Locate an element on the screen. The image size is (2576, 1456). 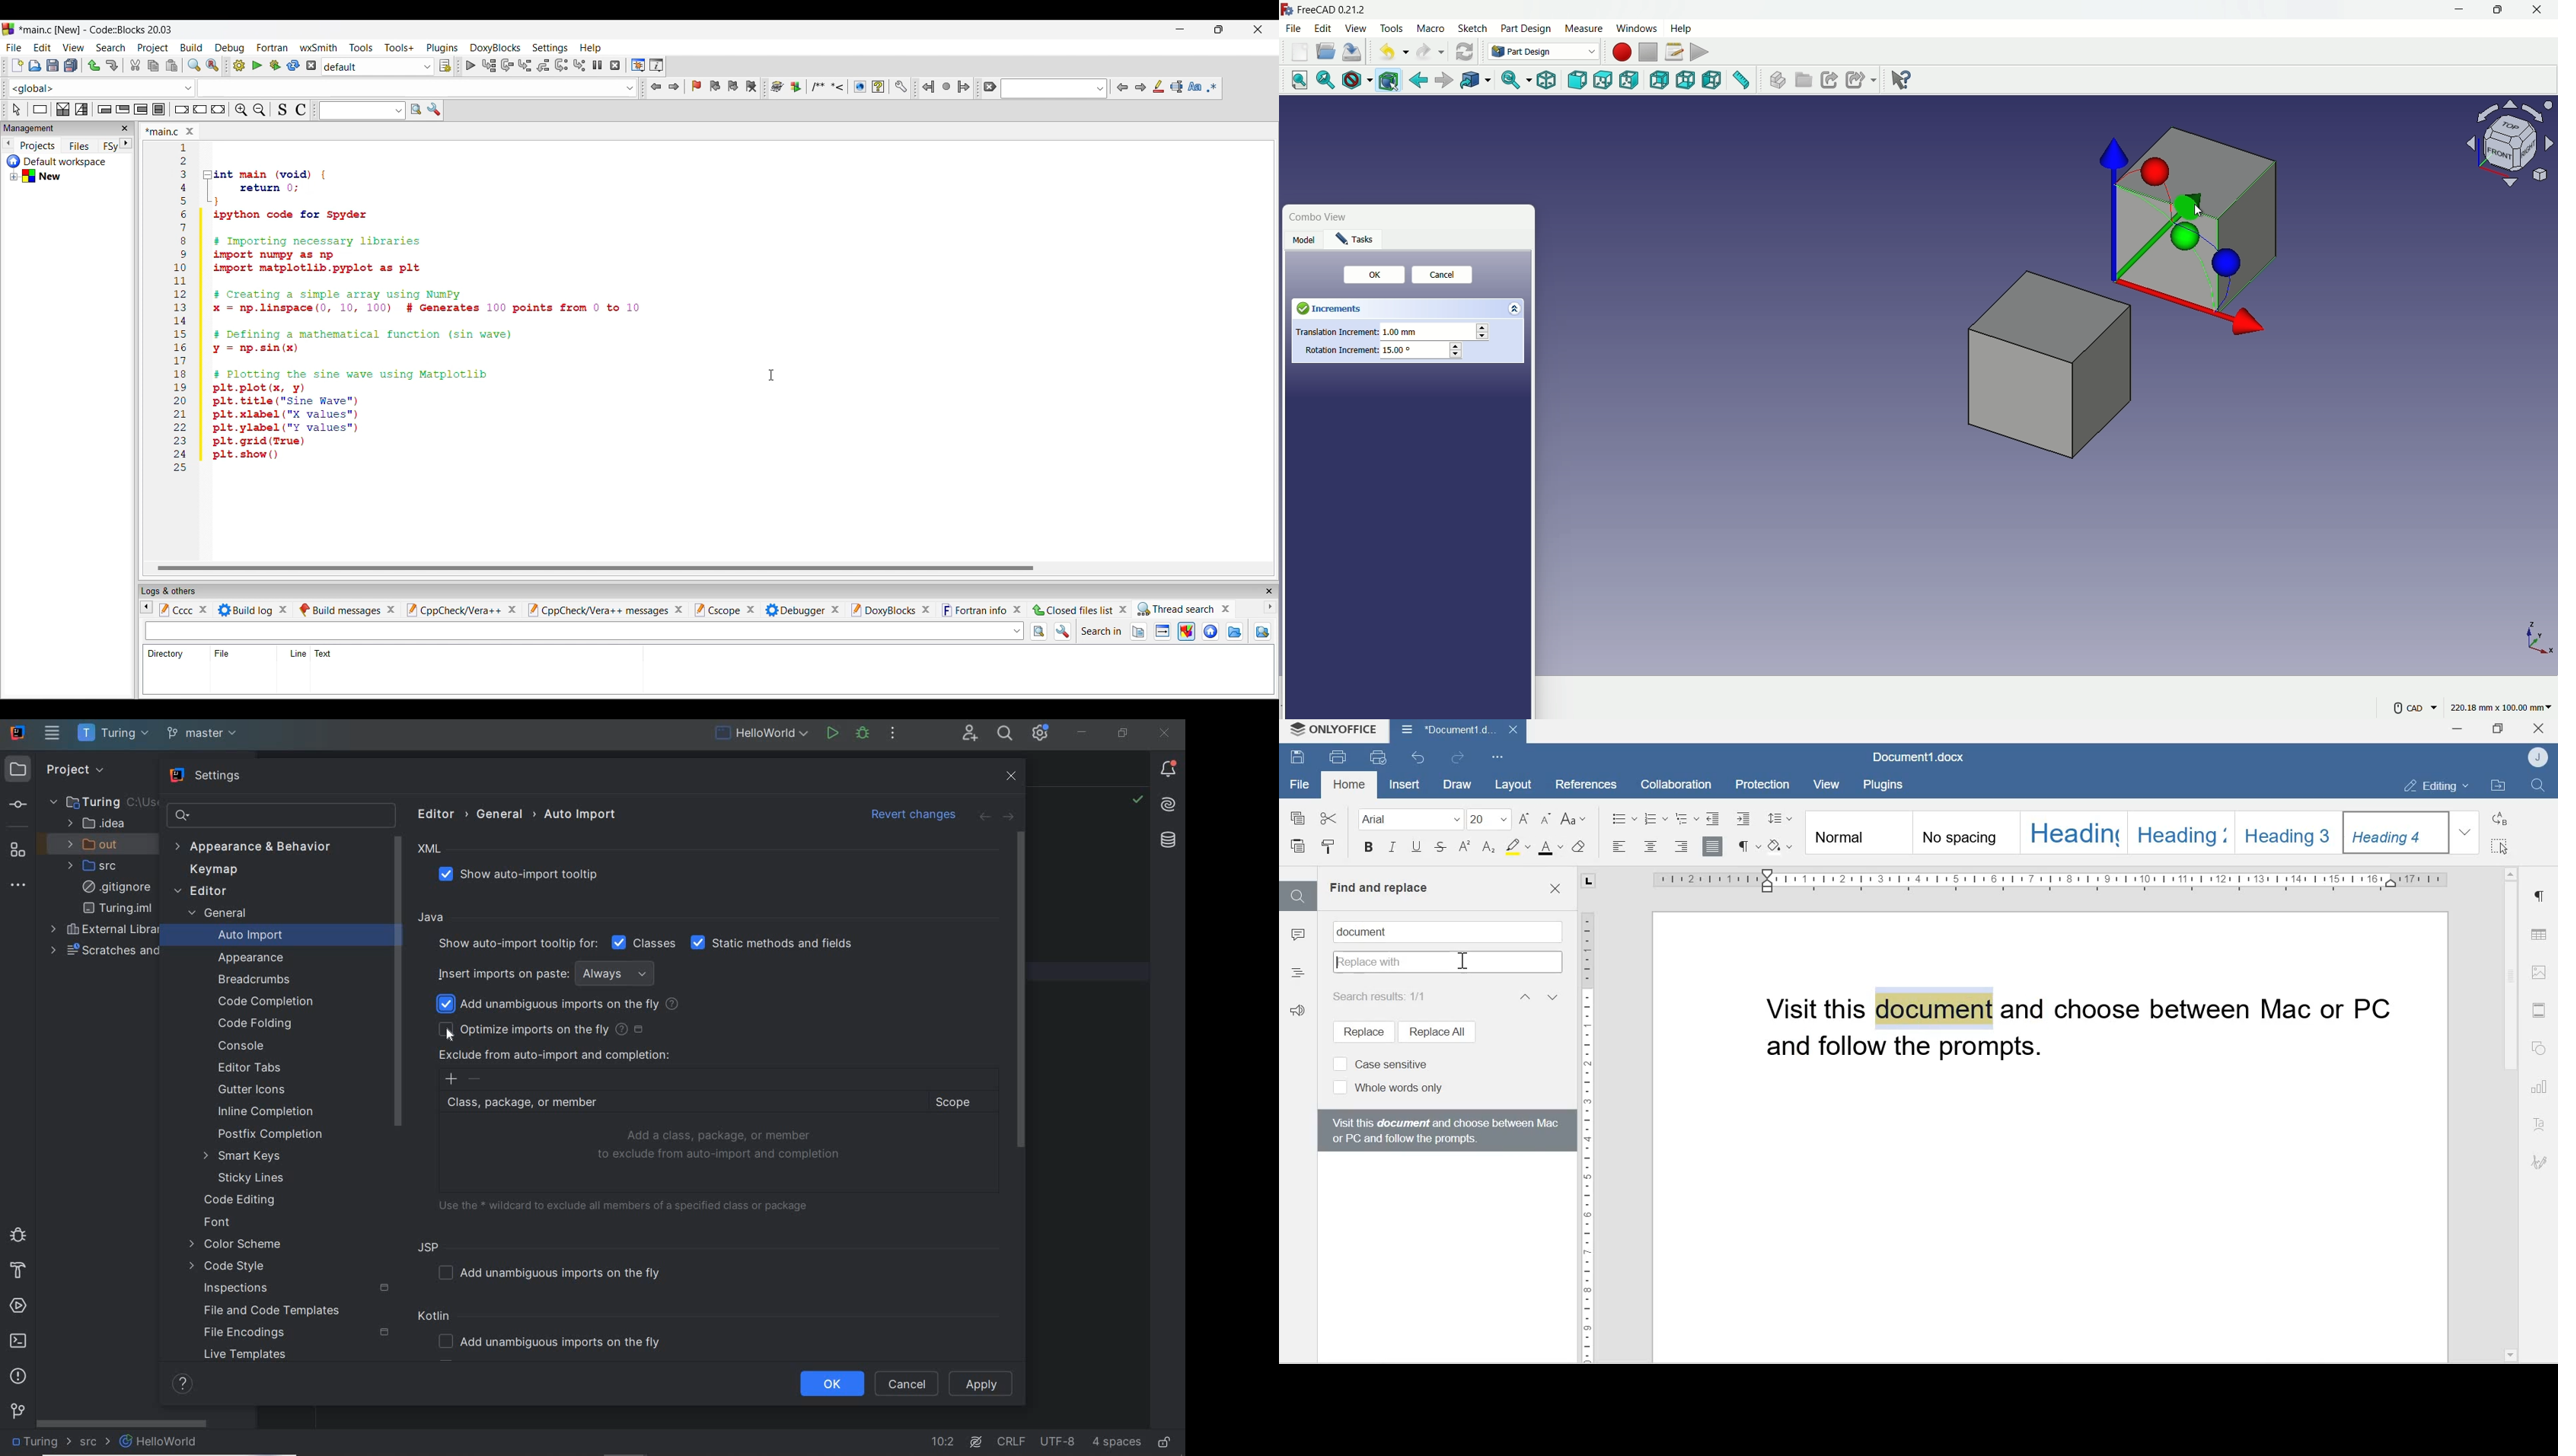
stepper button is located at coordinates (1482, 332).